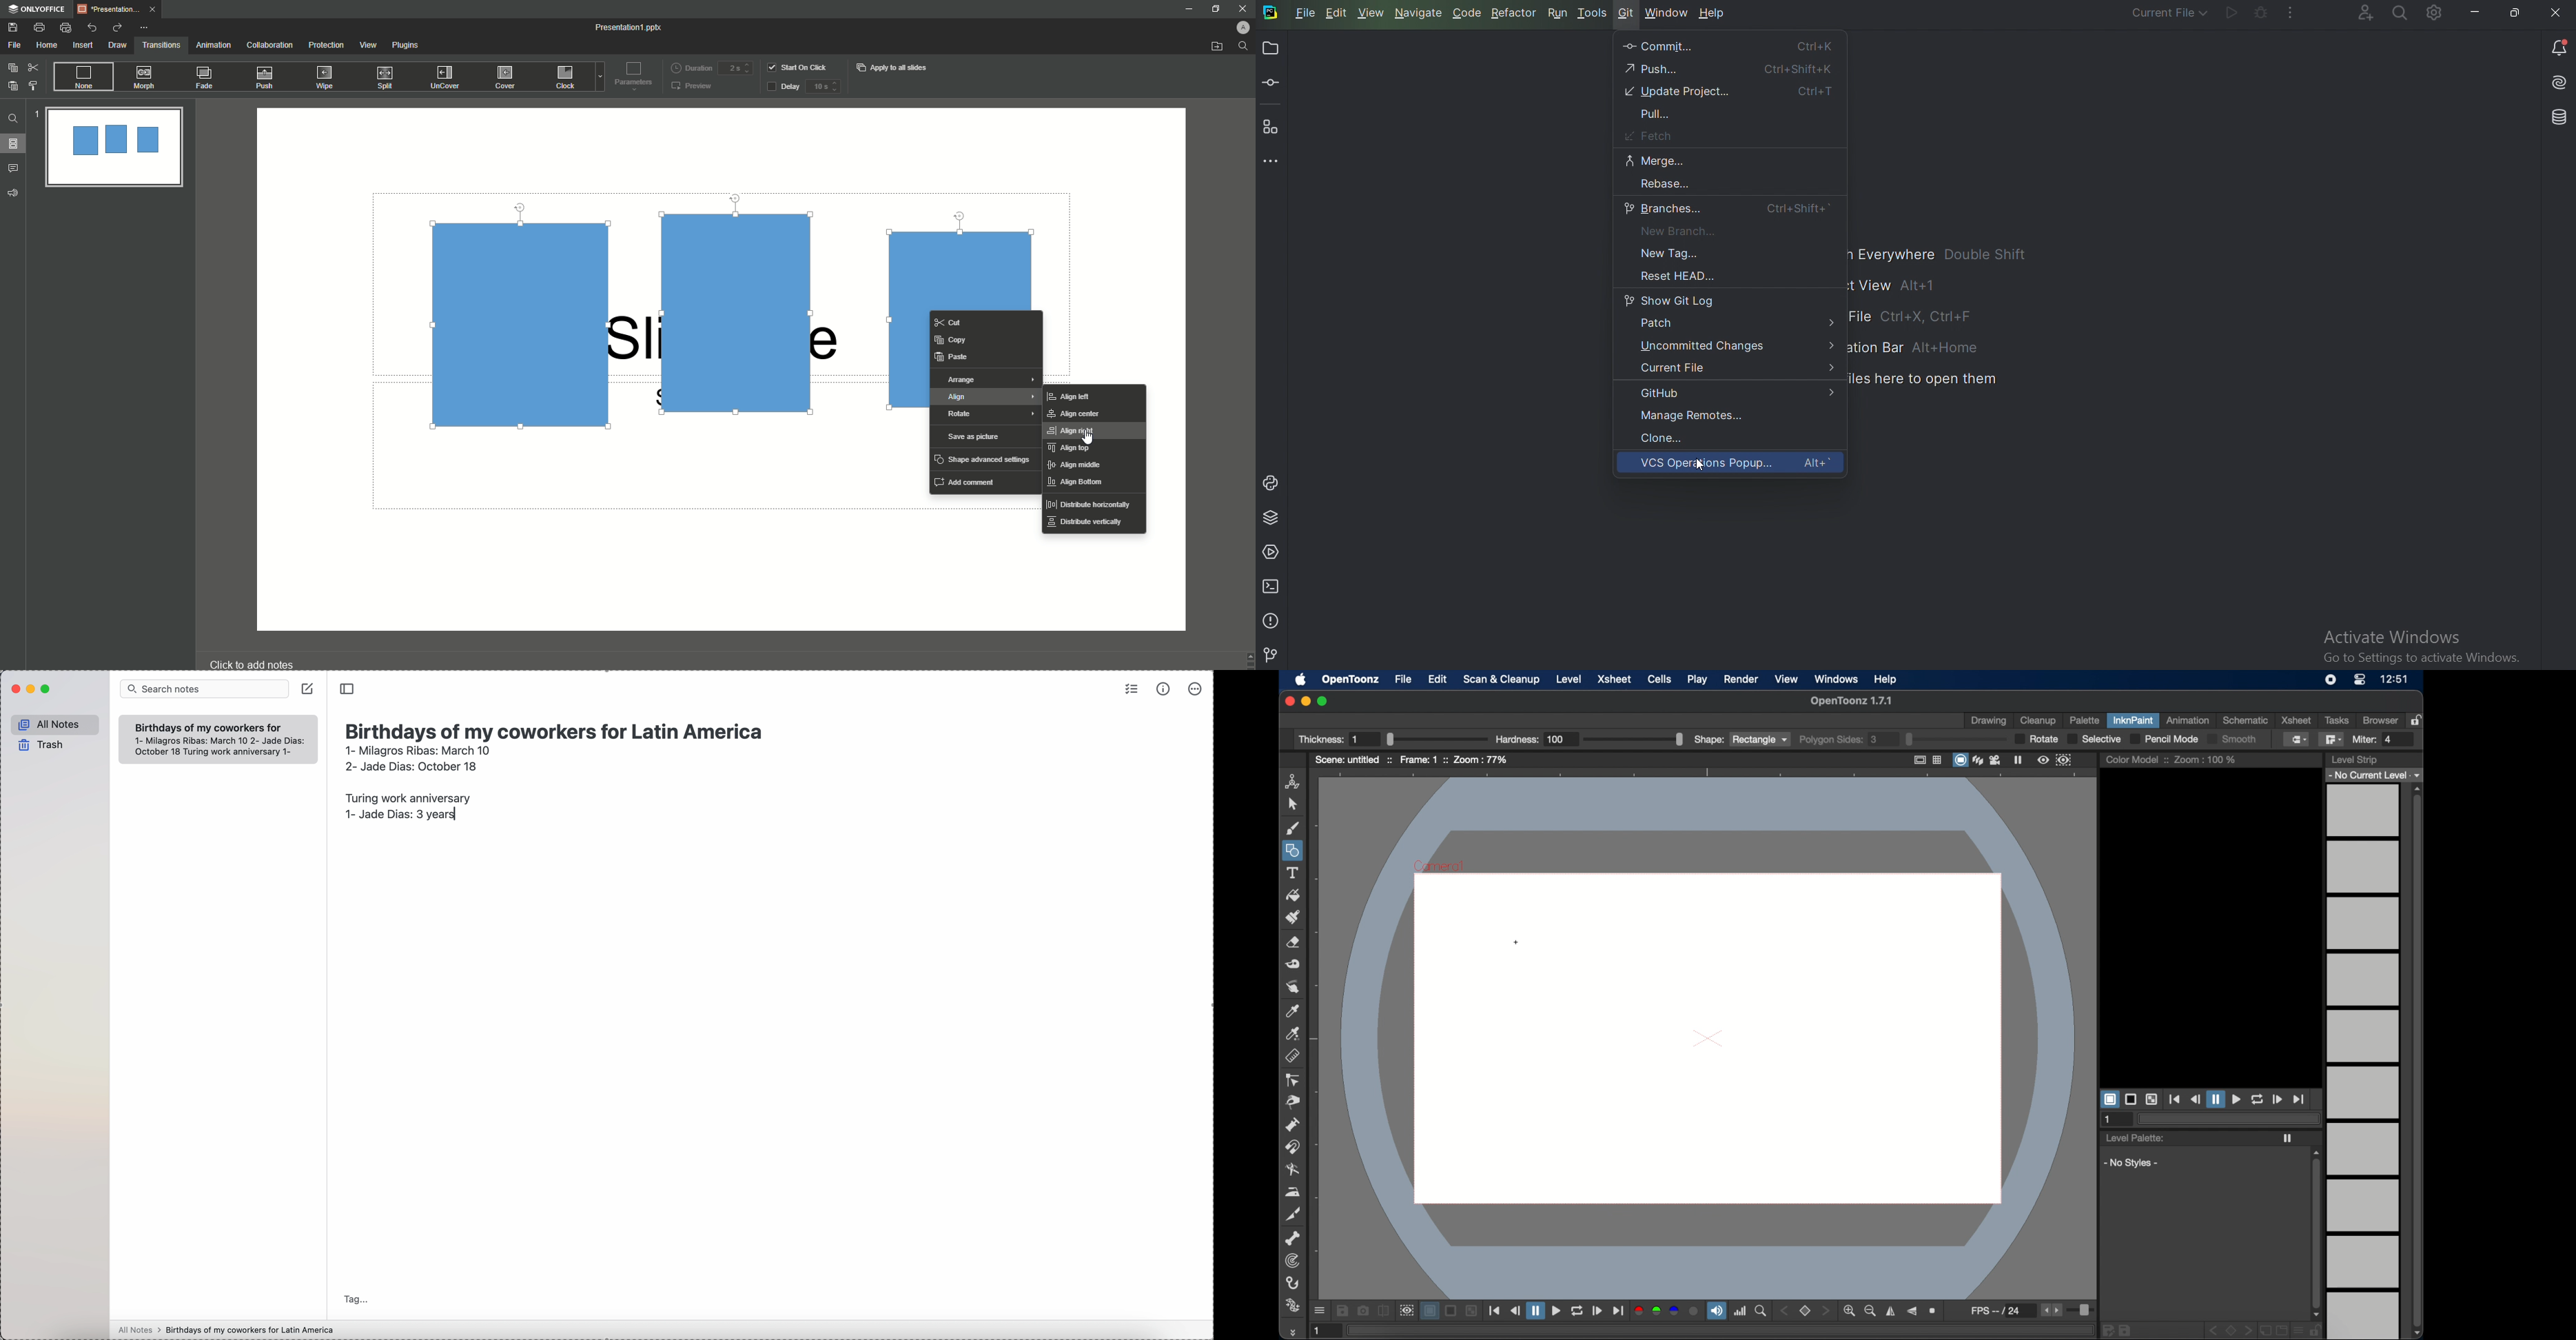  Describe the element at coordinates (1557, 12) in the screenshot. I see `Run` at that location.